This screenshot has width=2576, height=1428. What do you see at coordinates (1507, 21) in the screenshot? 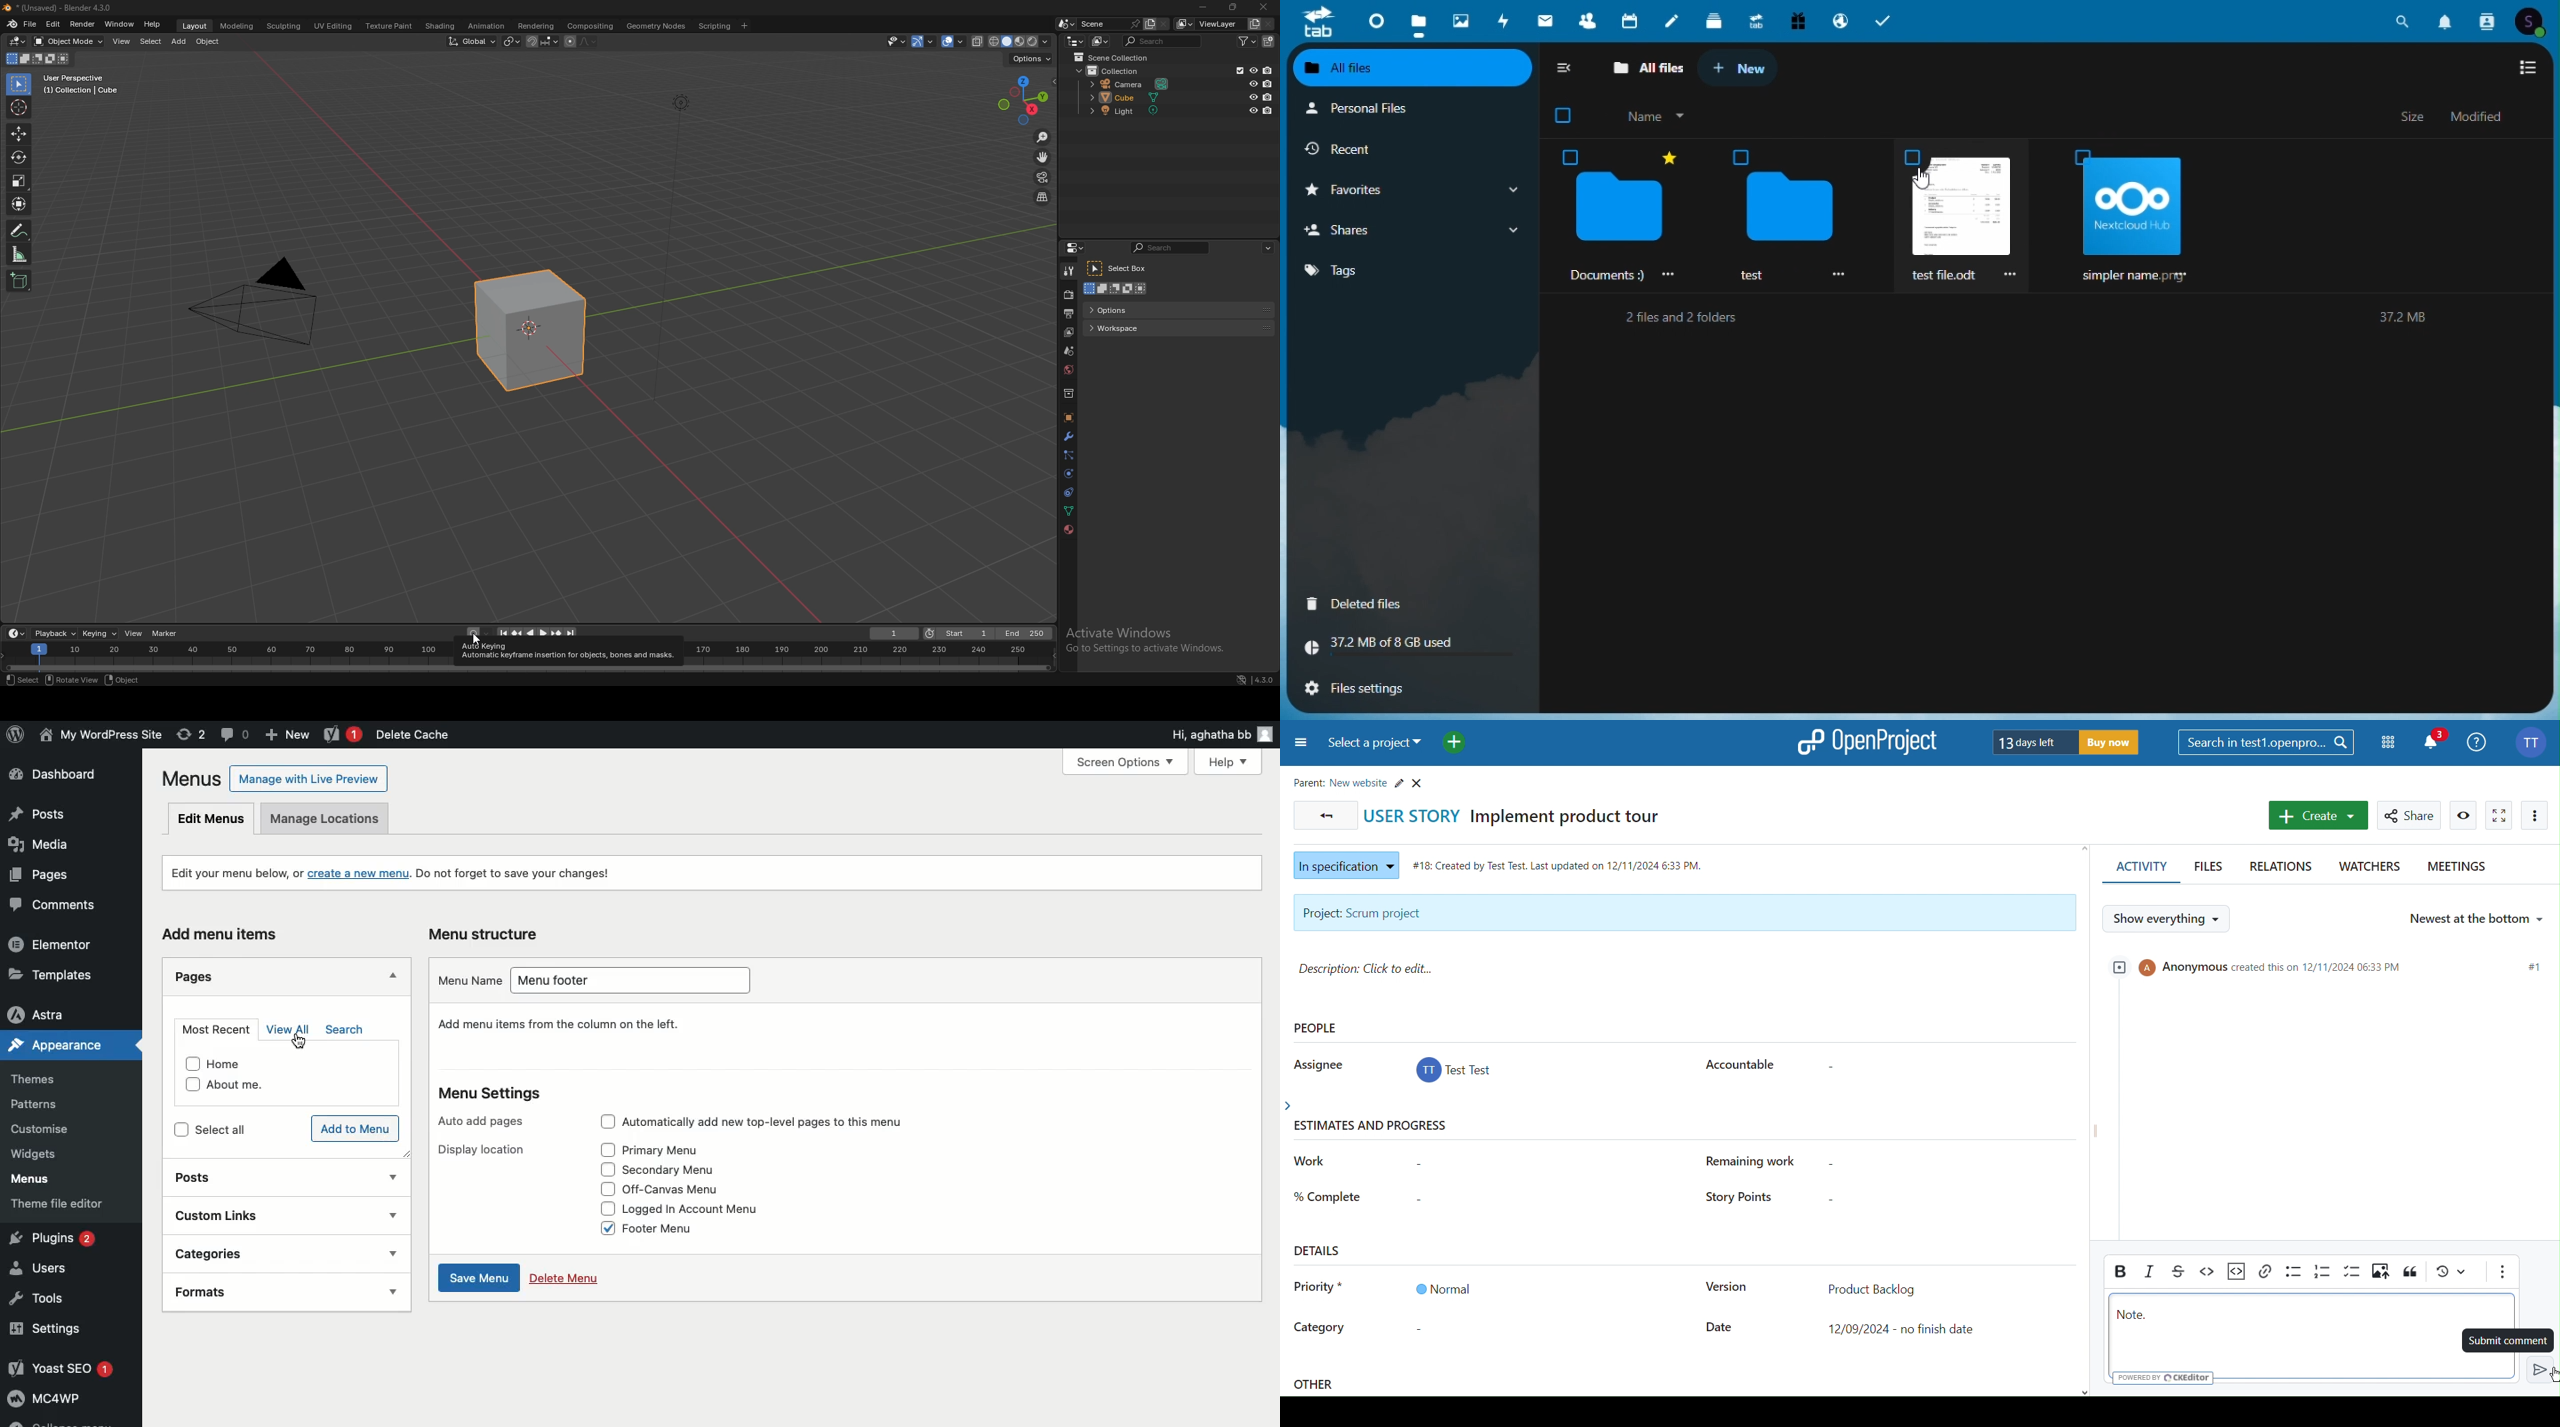
I see `Activity` at bounding box center [1507, 21].